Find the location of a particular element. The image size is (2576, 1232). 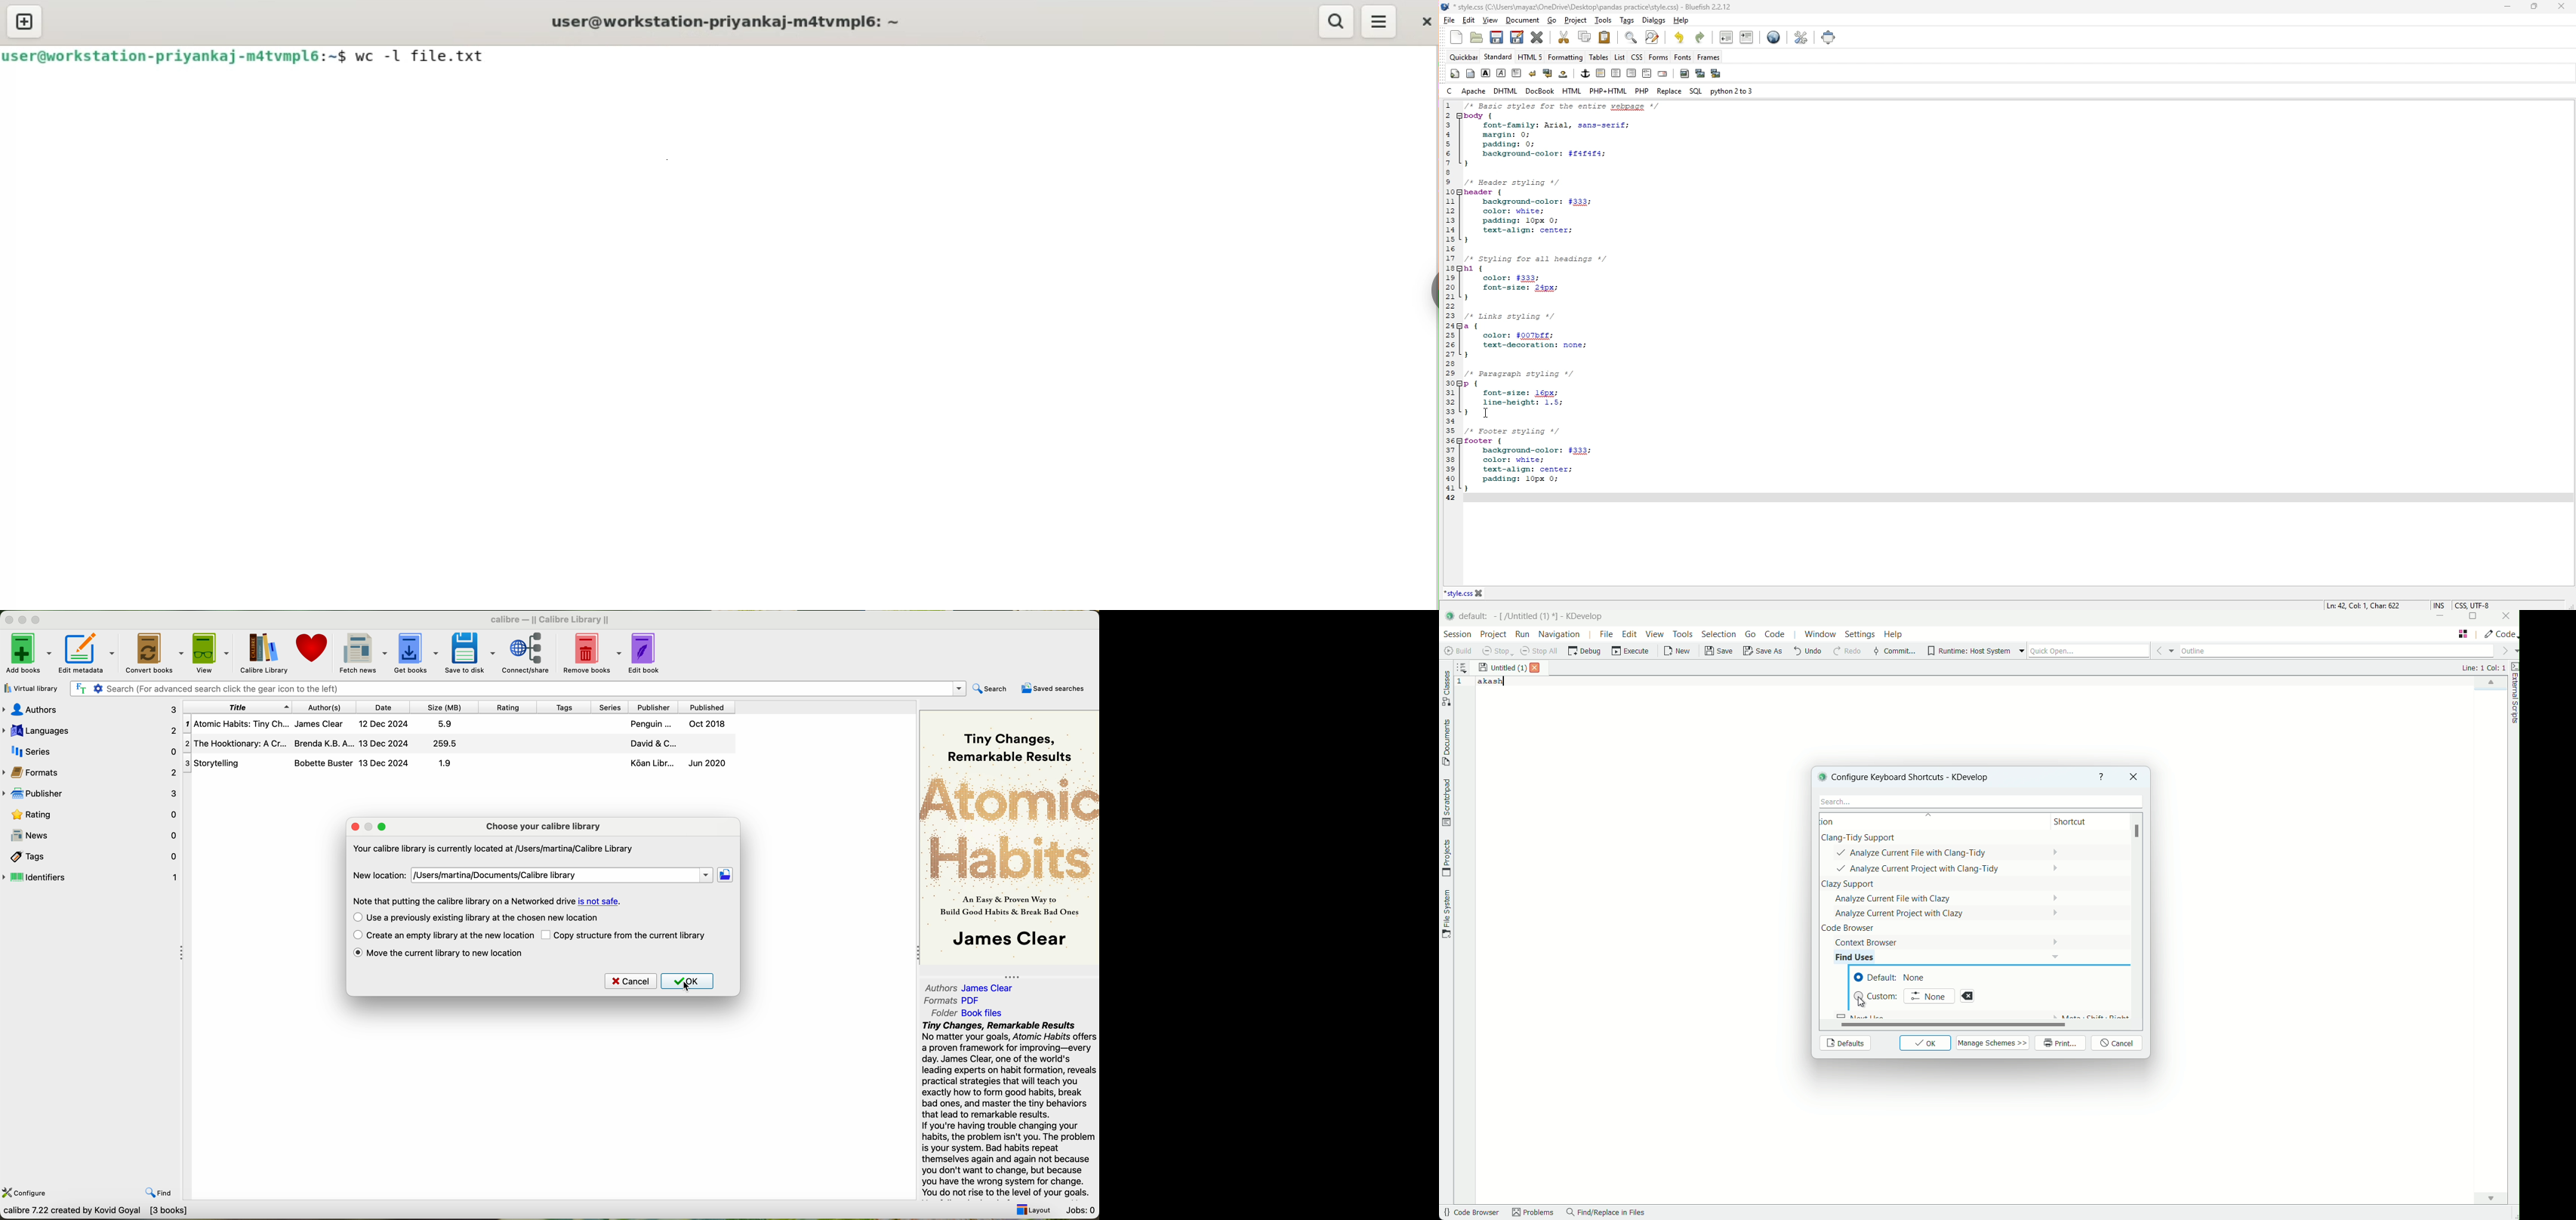

save as is located at coordinates (1764, 652).